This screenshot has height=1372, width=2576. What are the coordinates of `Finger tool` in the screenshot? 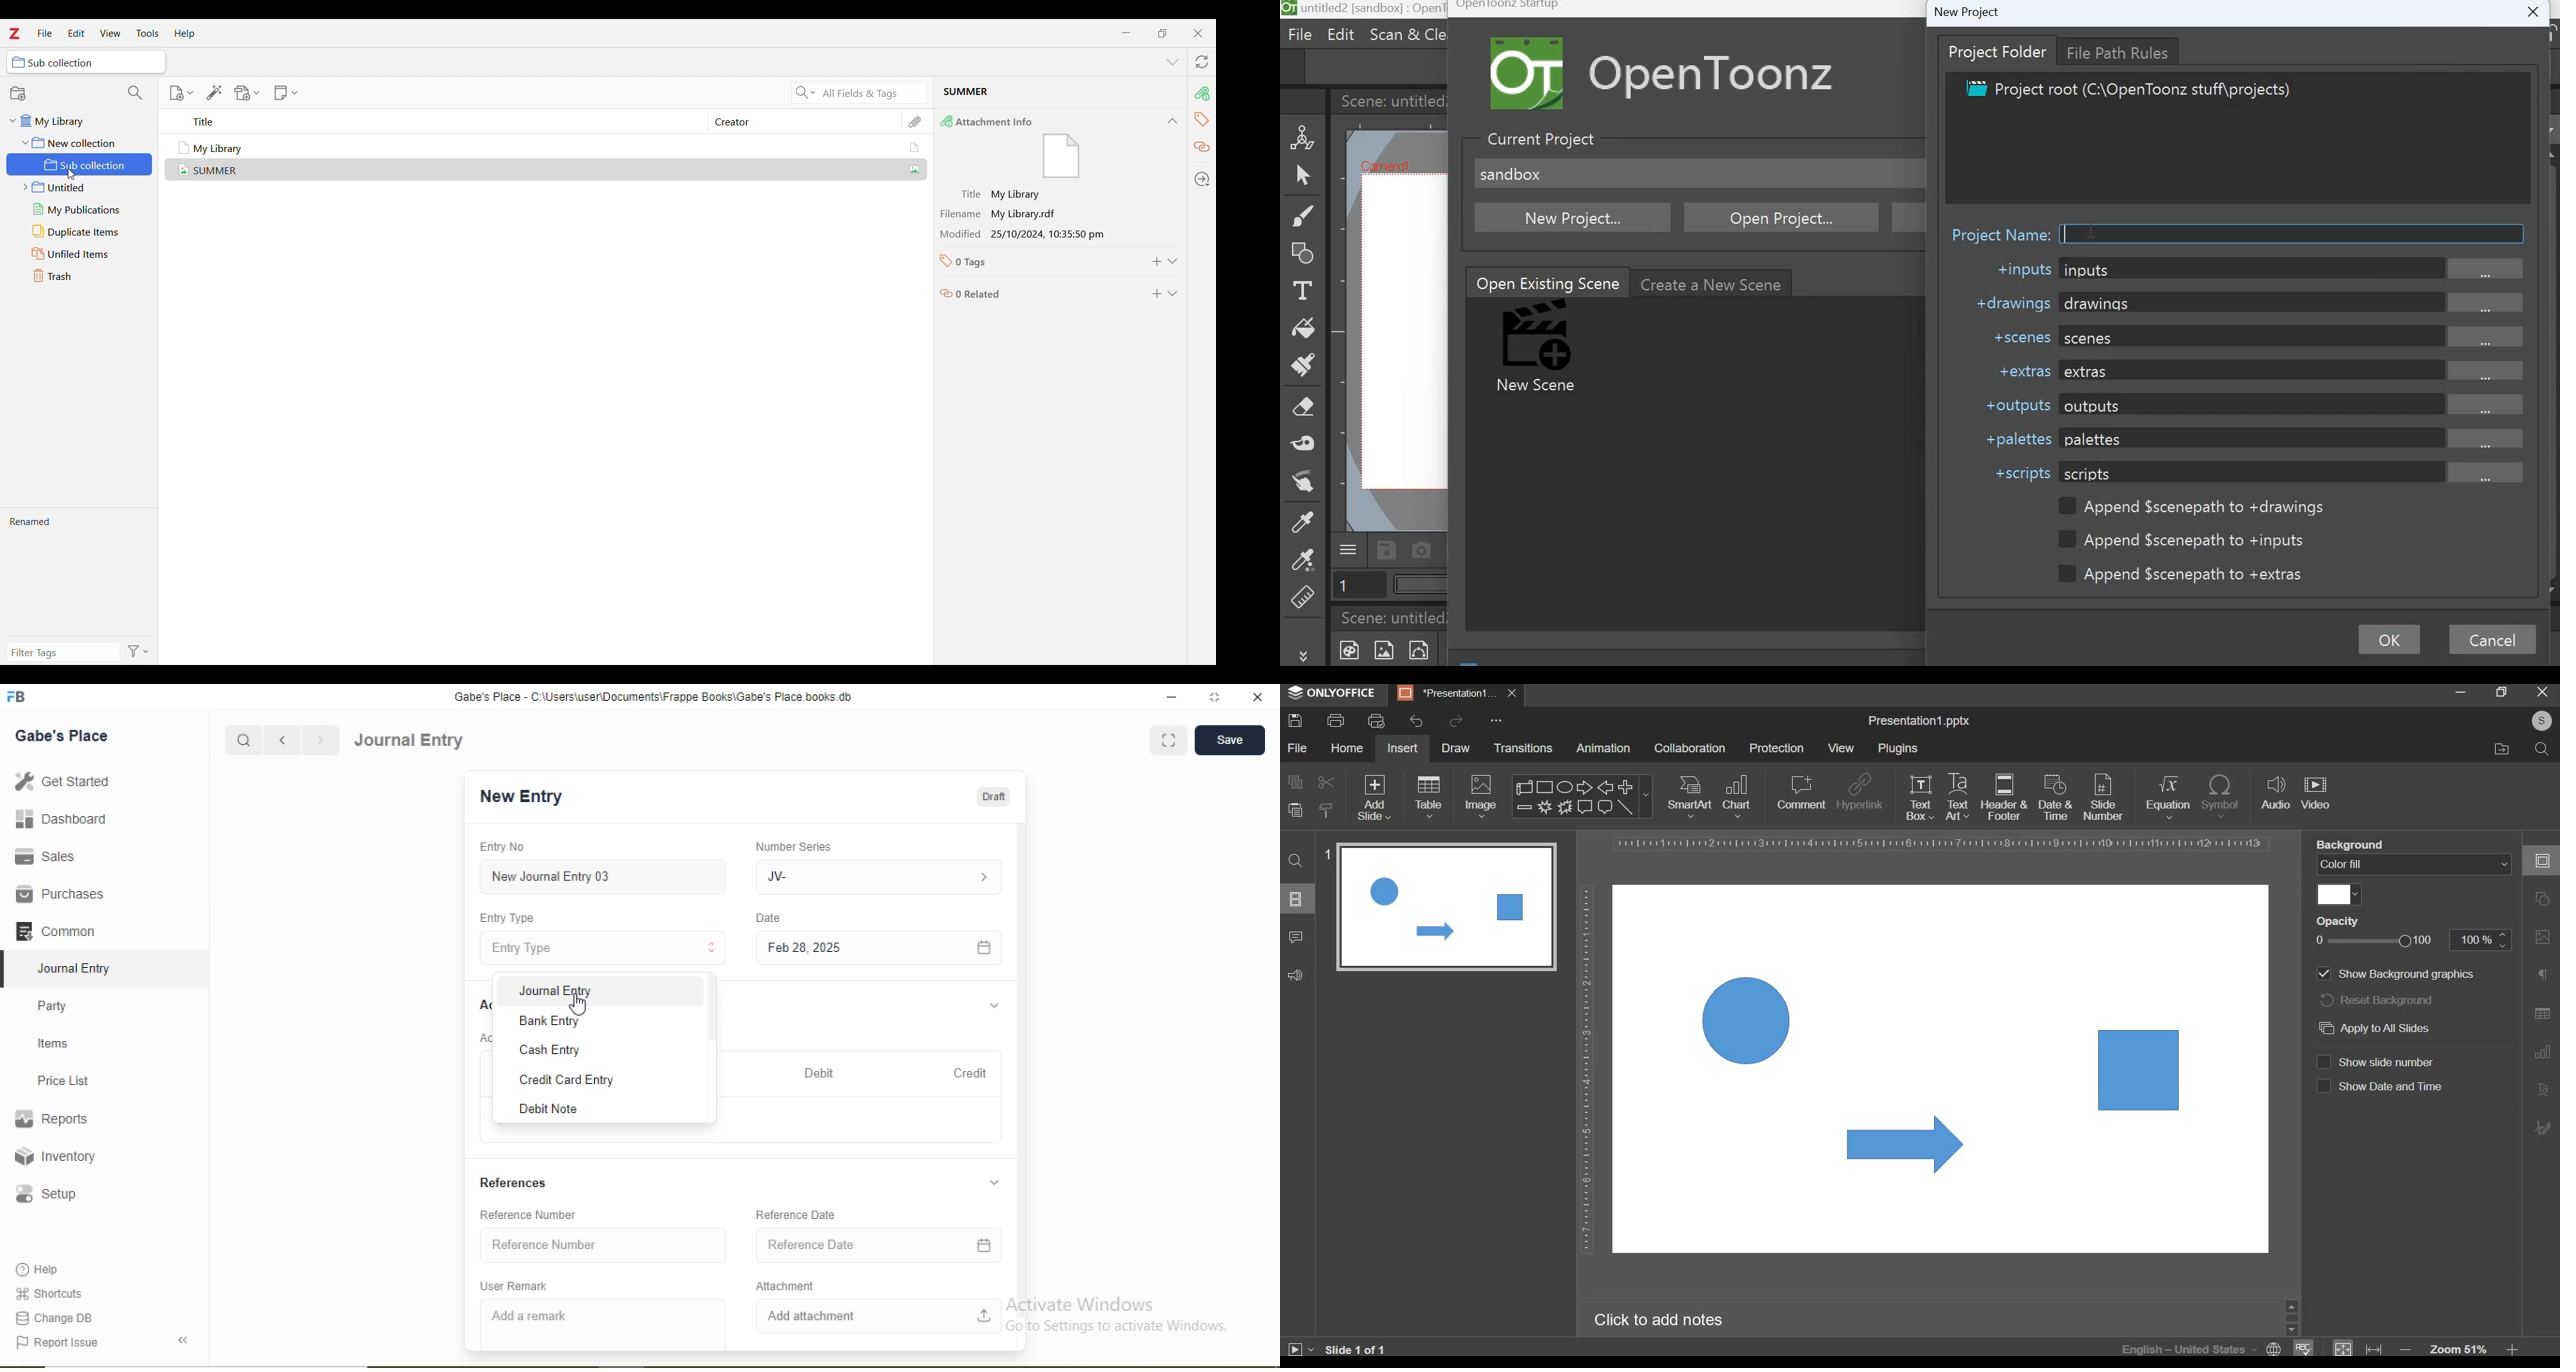 It's located at (1308, 487).